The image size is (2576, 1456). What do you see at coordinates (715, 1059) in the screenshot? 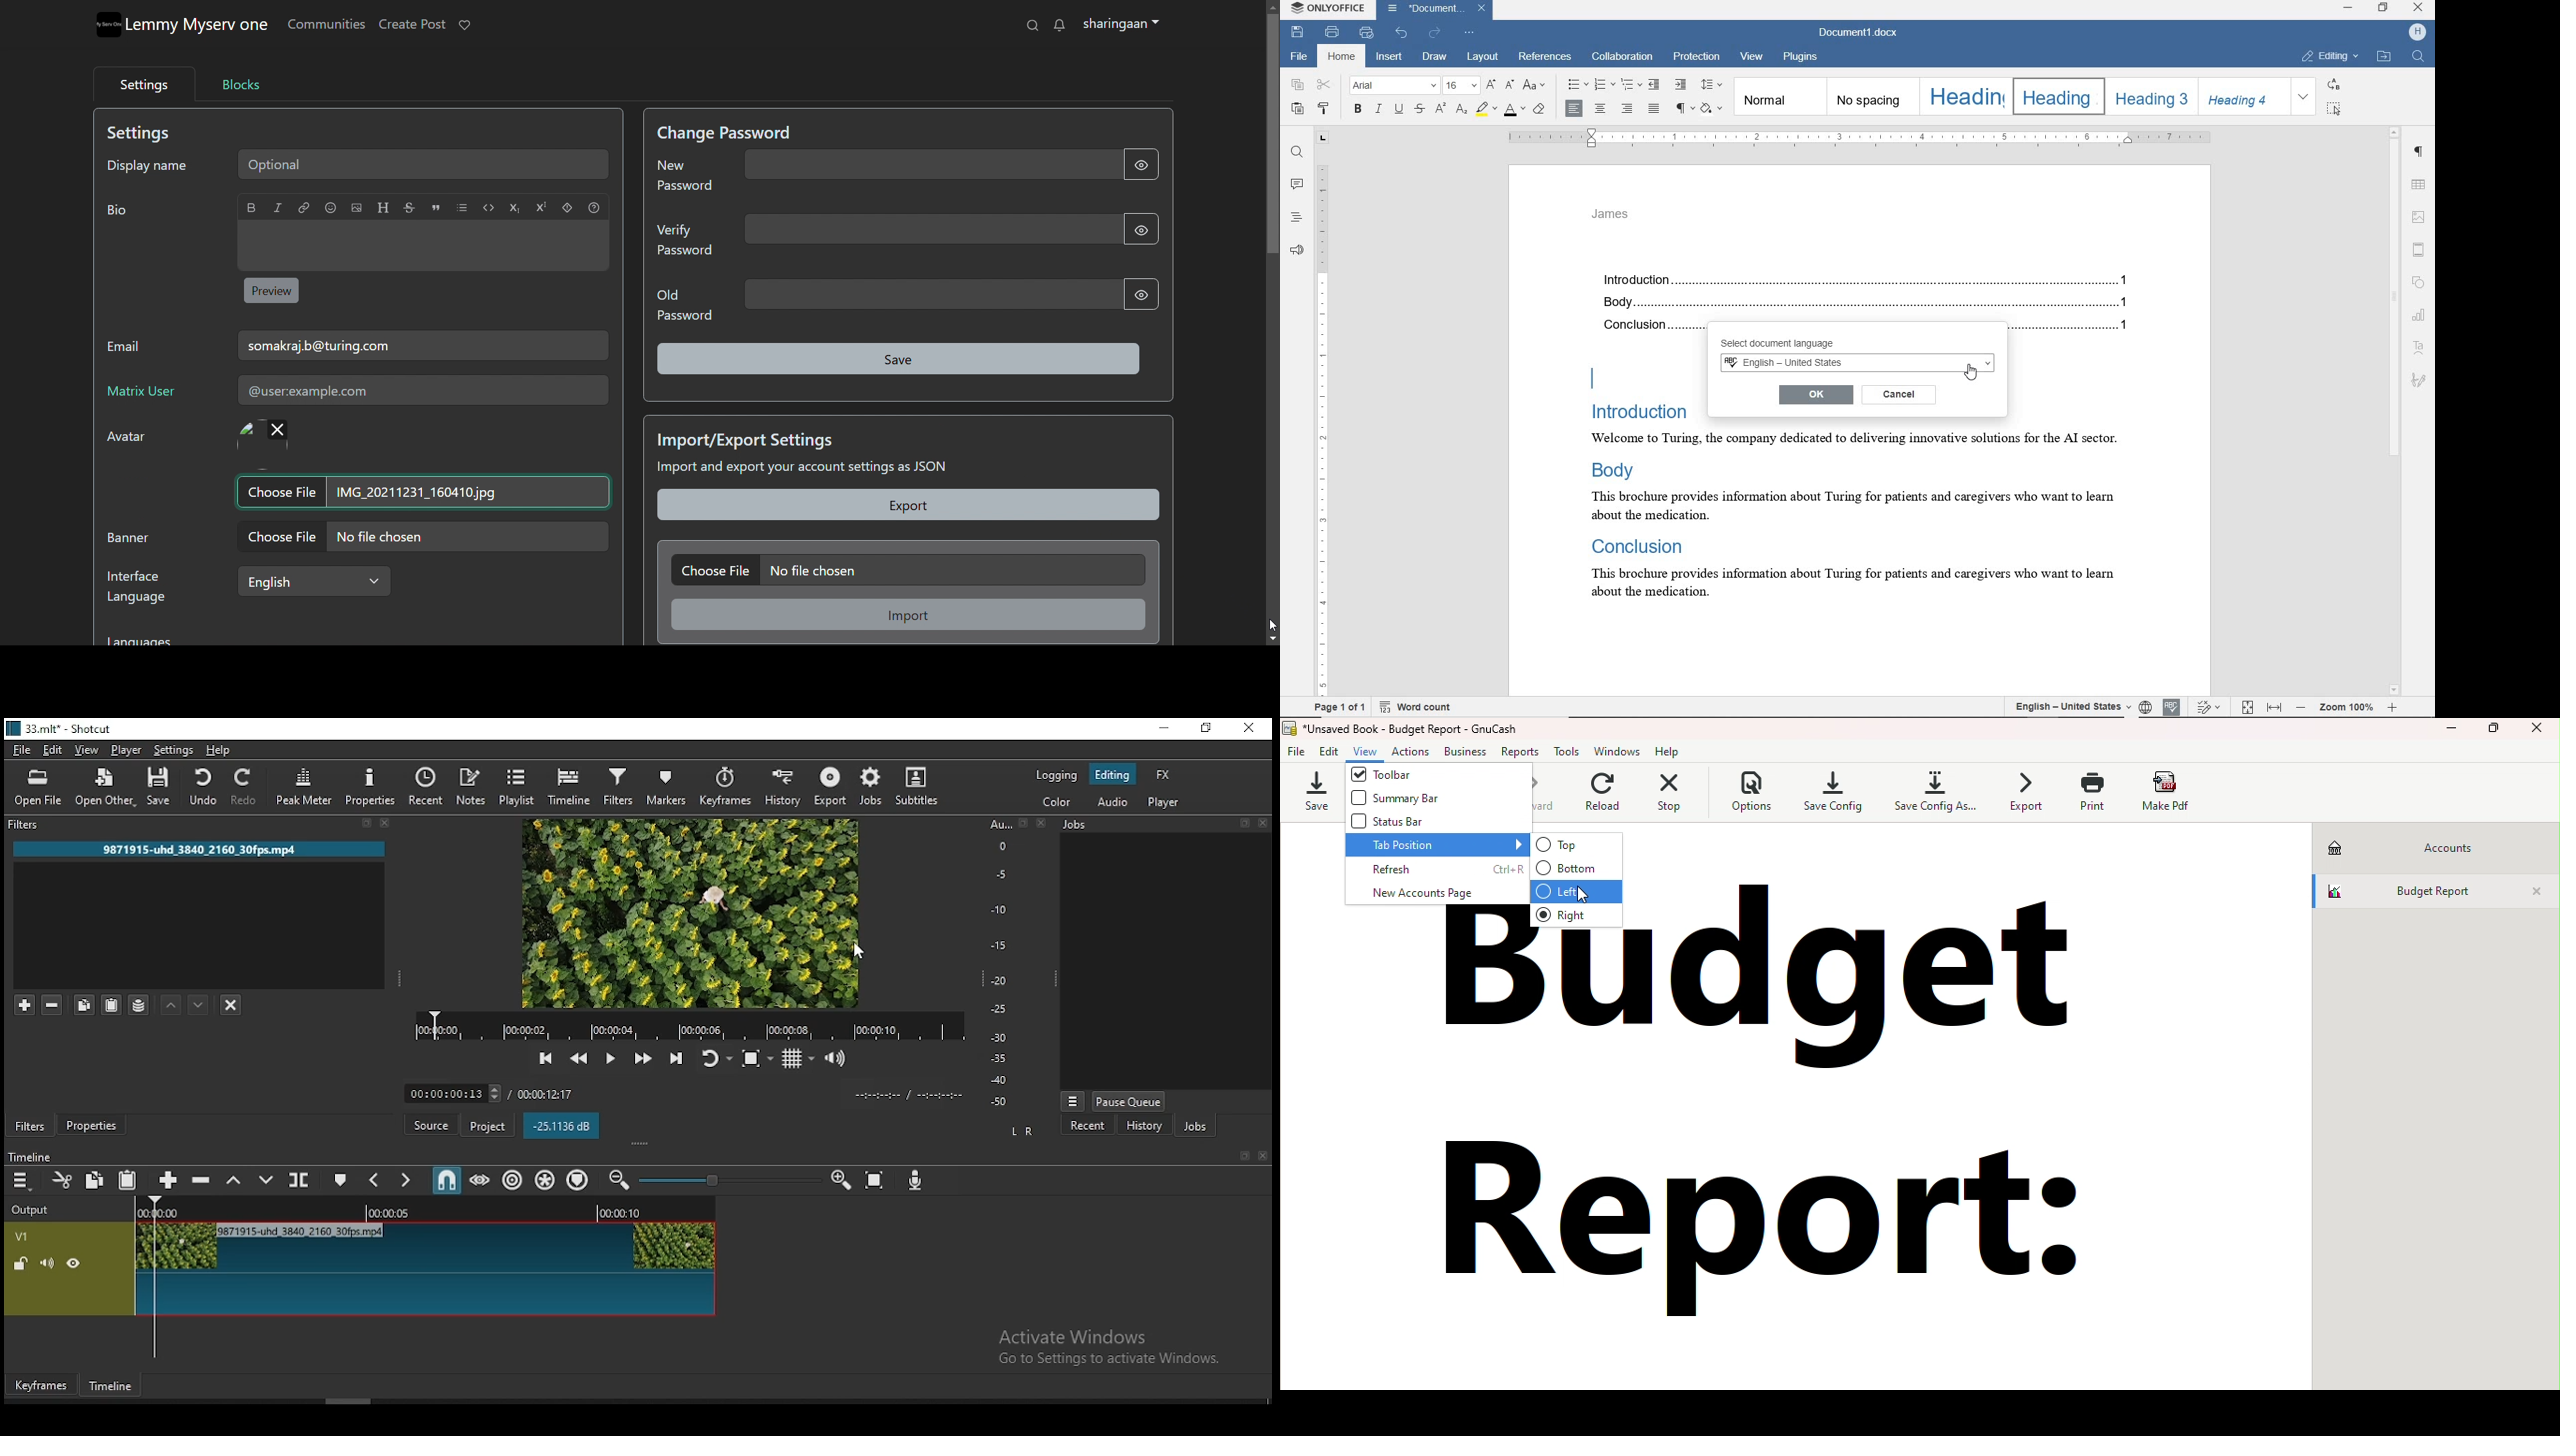
I see `toggle player looping` at bounding box center [715, 1059].